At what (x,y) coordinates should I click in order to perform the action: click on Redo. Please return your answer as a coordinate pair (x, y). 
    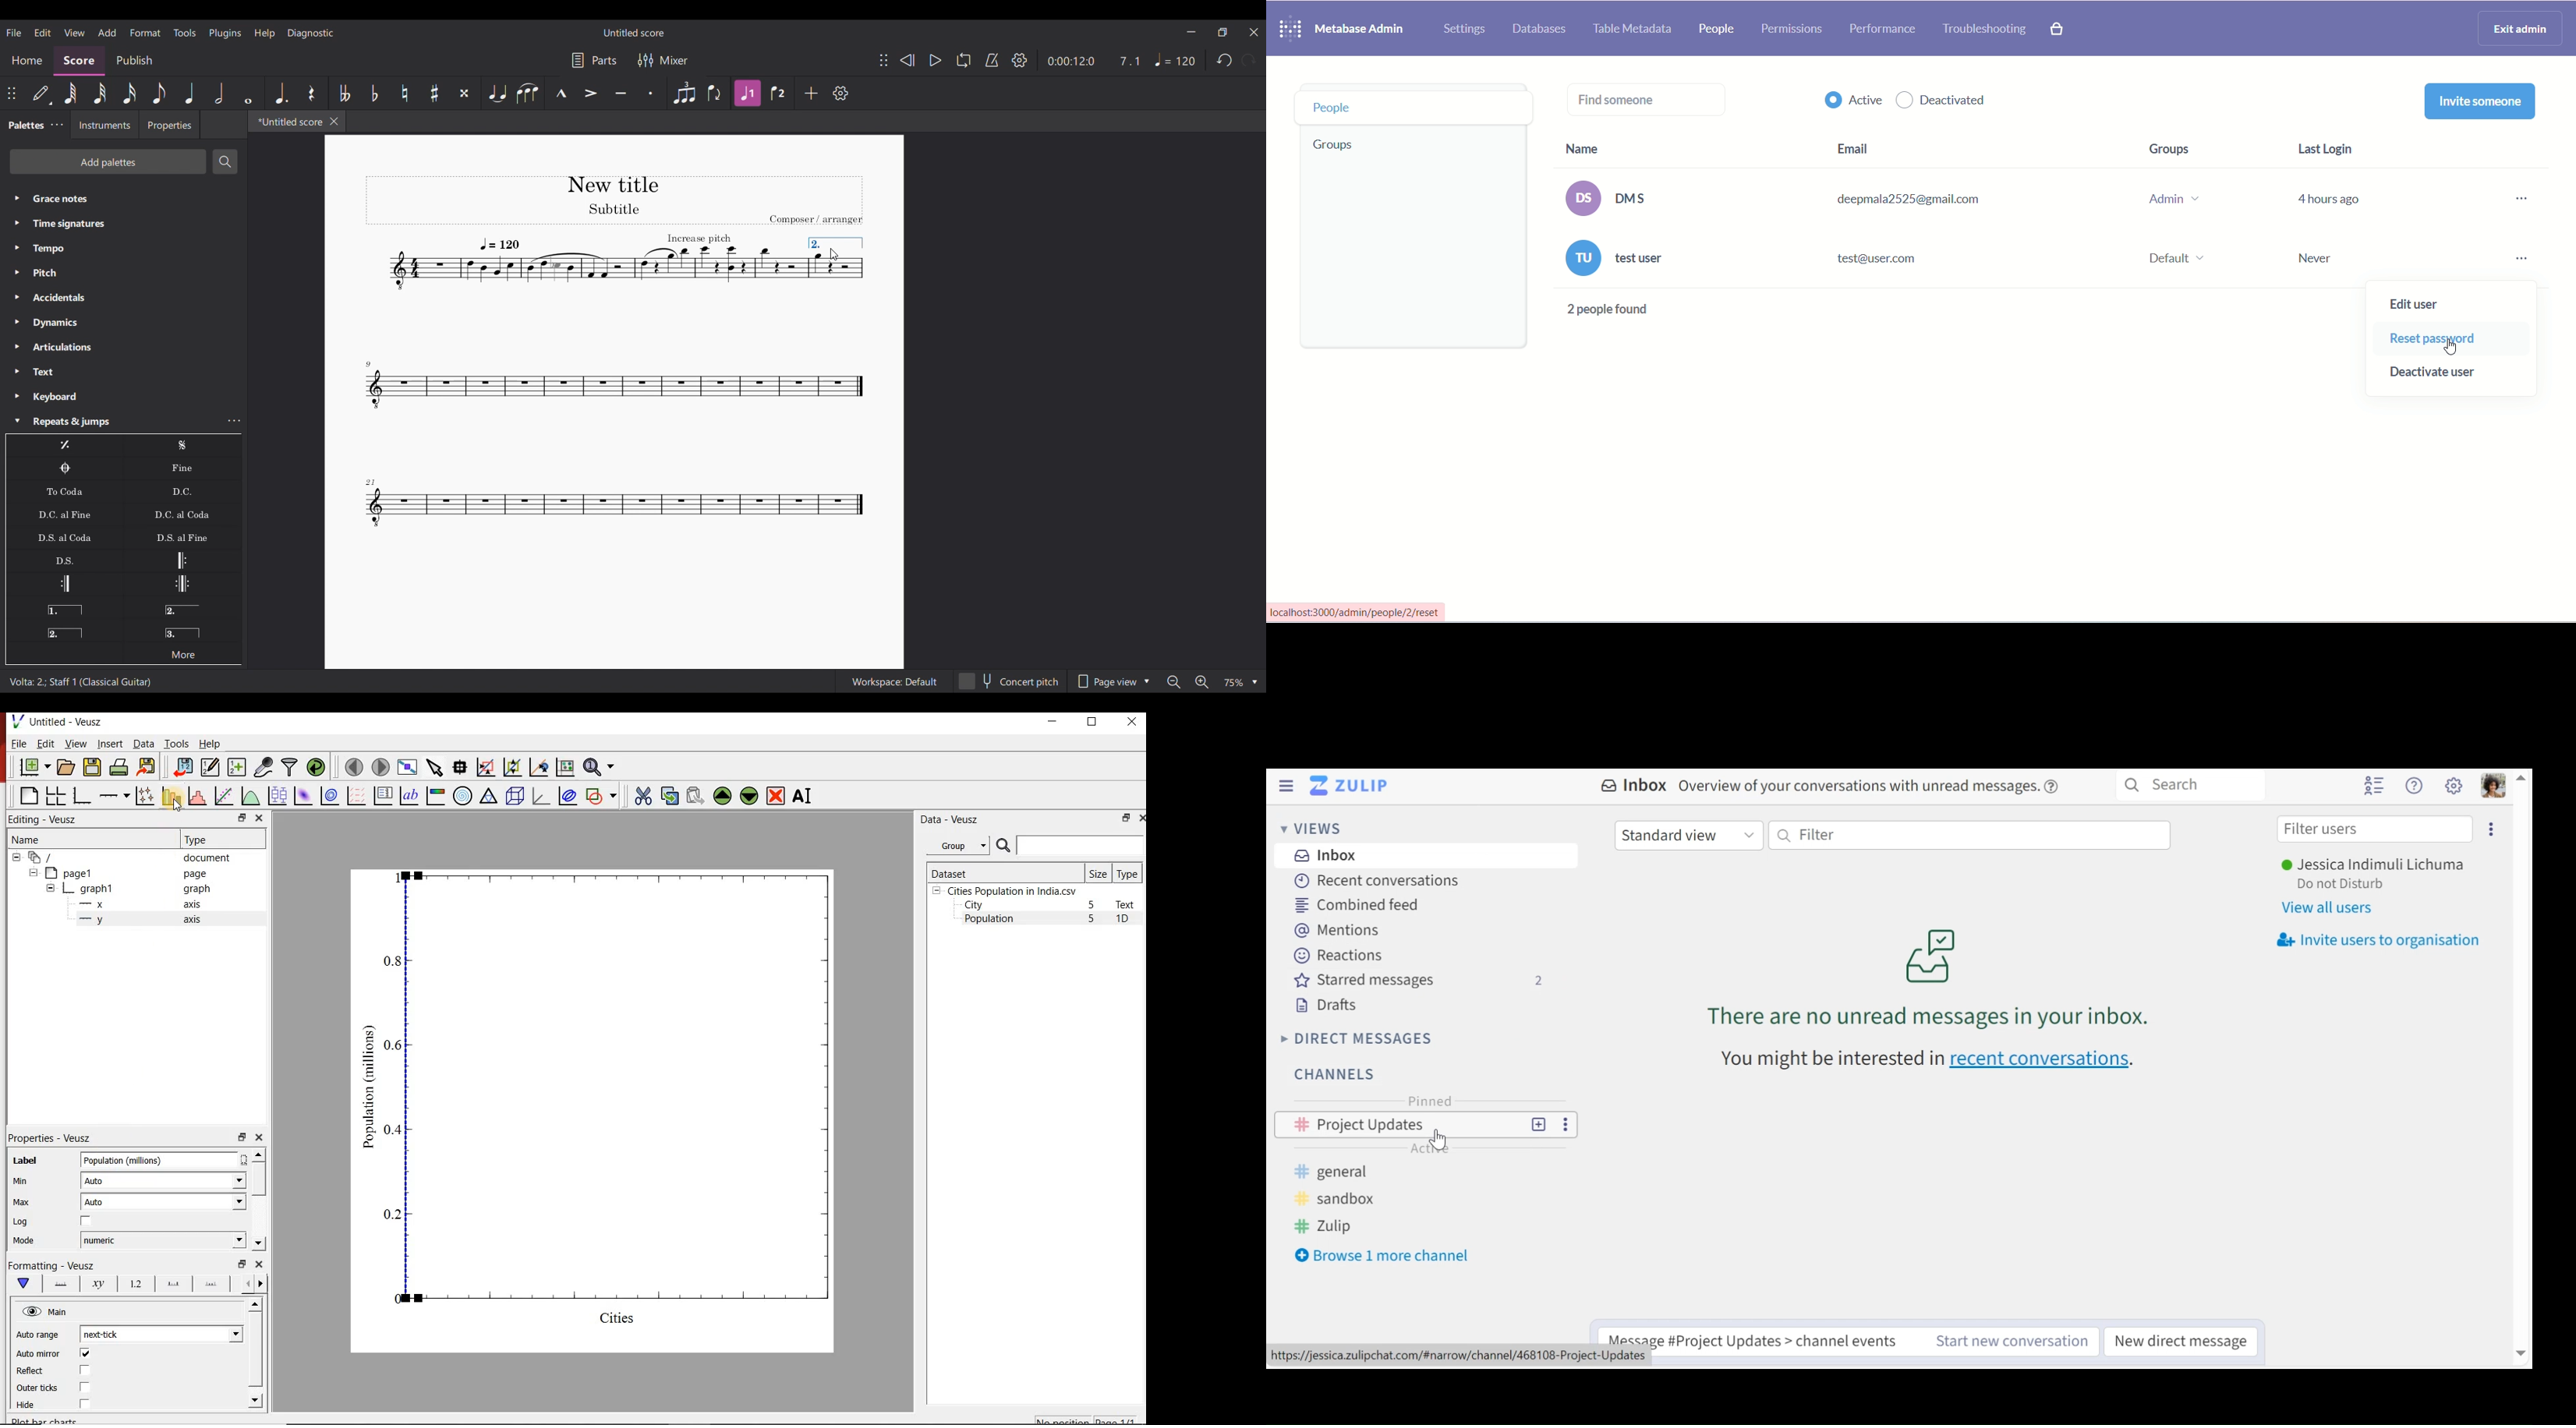
    Looking at the image, I should click on (1249, 60).